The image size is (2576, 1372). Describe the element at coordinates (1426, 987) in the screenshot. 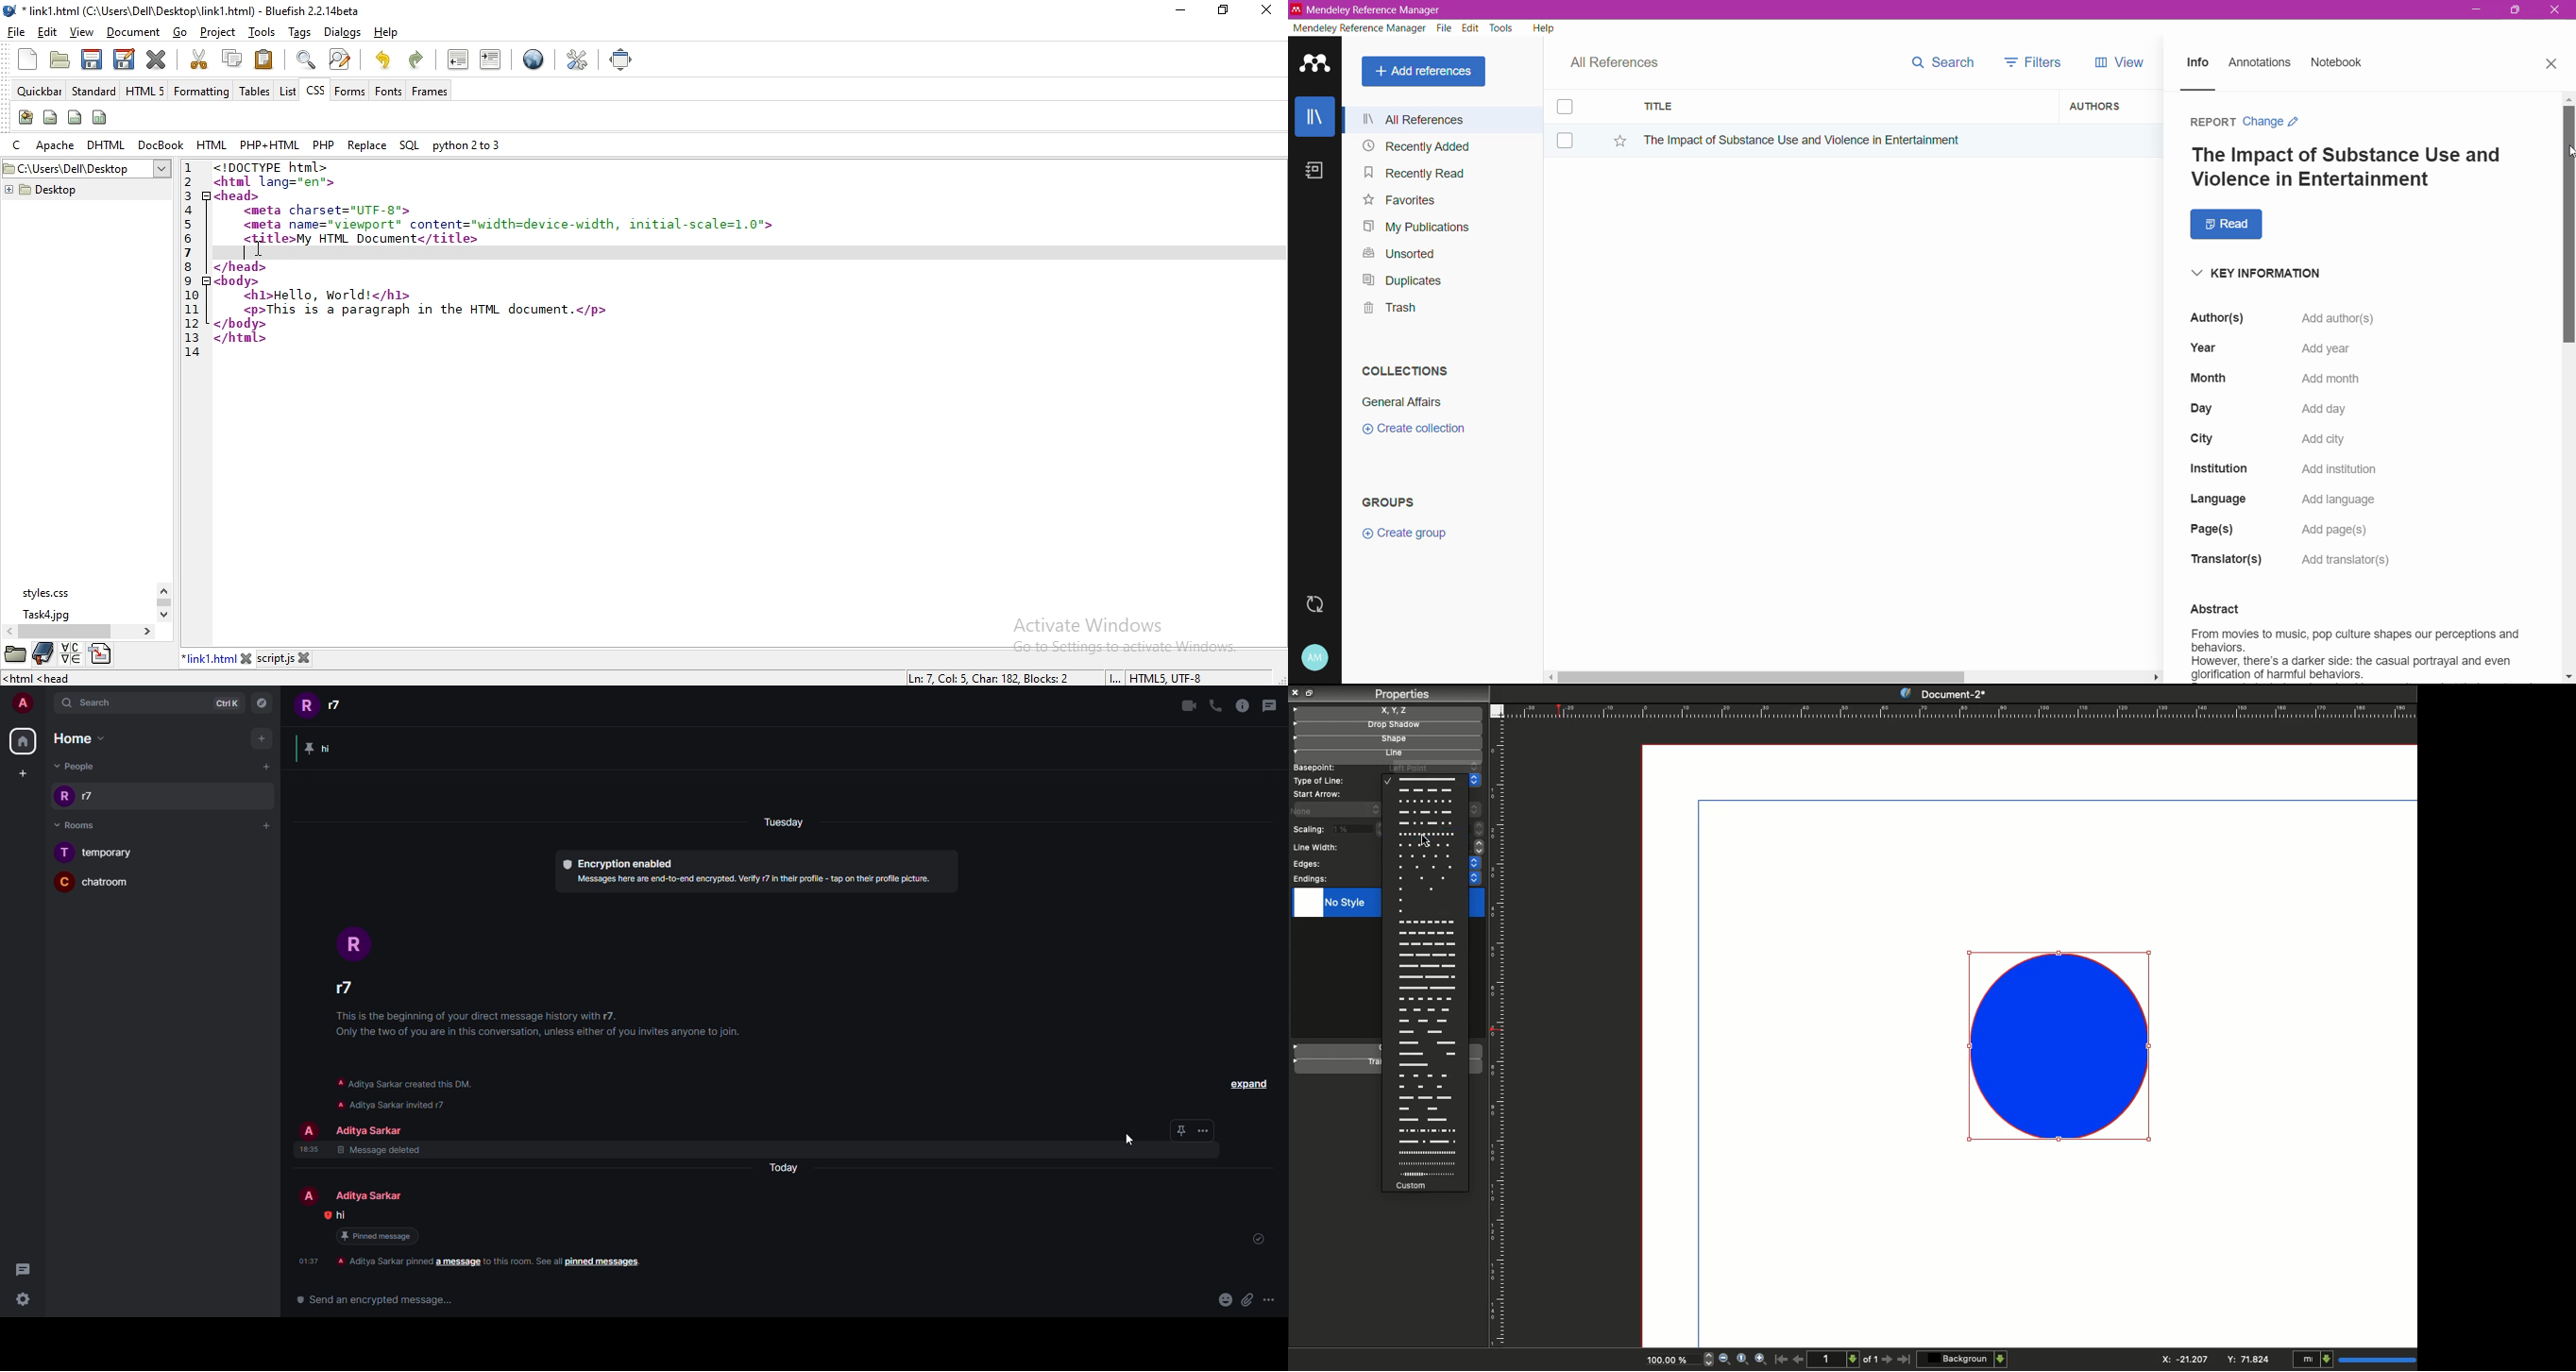

I see `line option` at that location.